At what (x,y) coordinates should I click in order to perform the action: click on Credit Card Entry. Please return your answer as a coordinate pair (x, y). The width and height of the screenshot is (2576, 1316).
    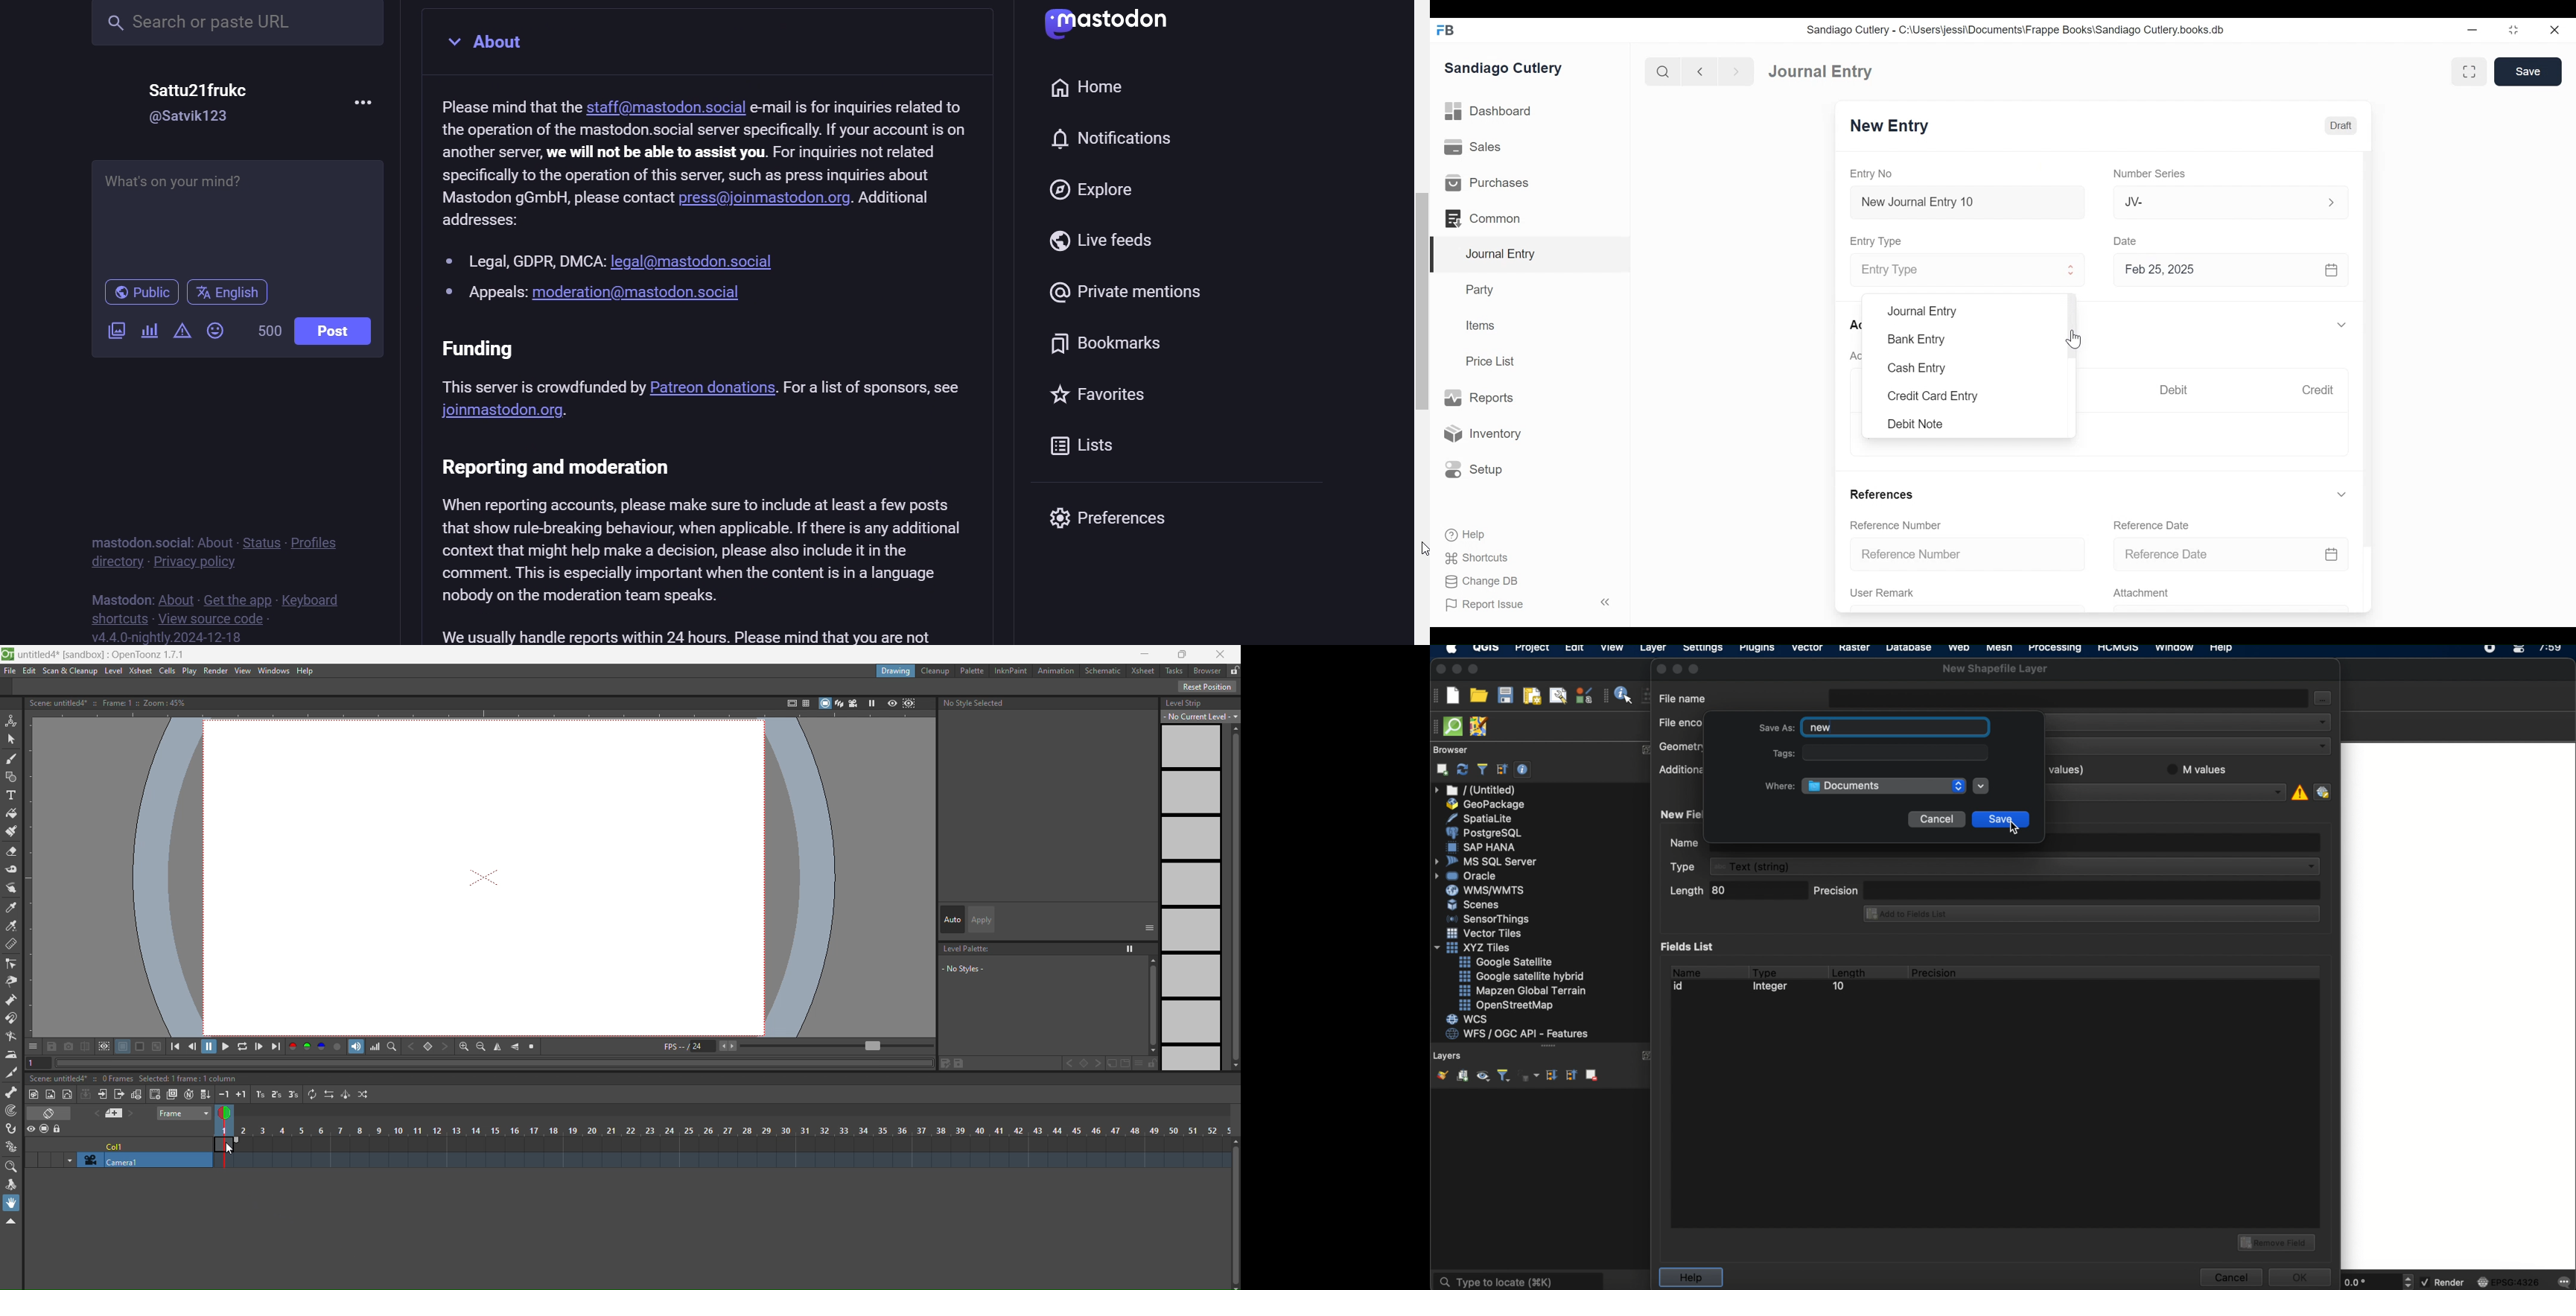
    Looking at the image, I should click on (1930, 397).